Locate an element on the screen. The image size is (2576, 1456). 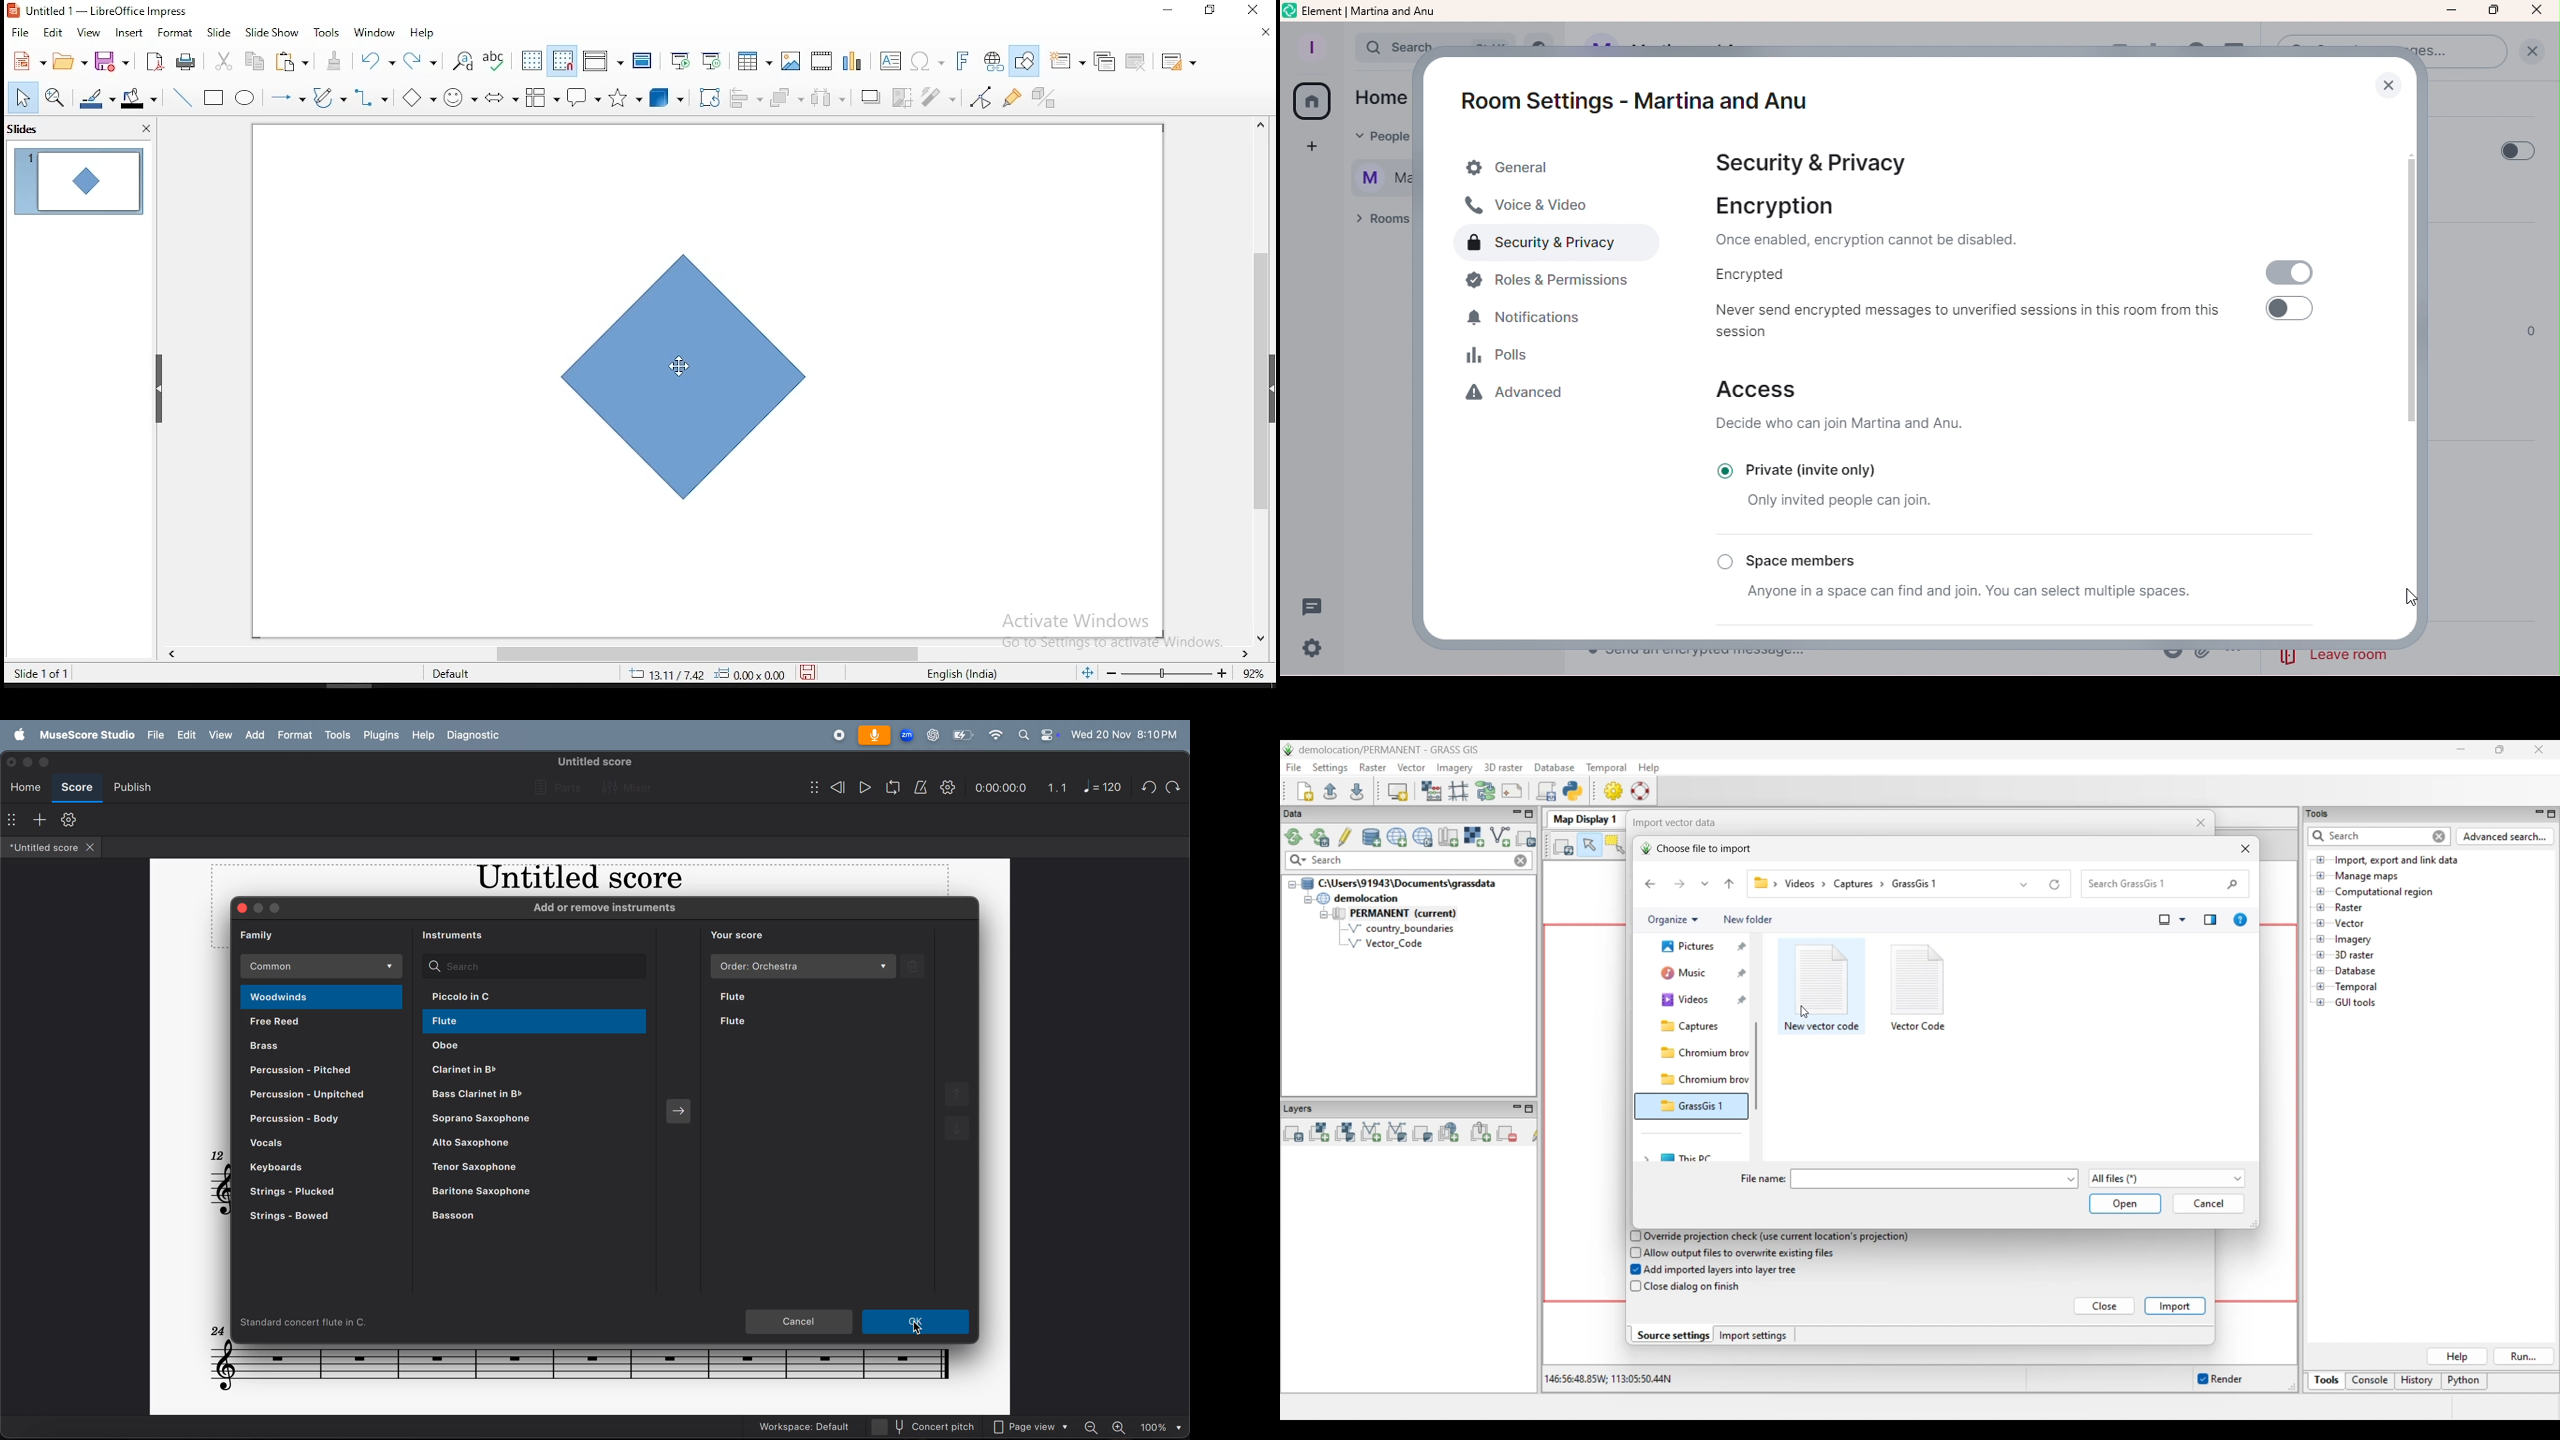
display grid is located at coordinates (532, 61).